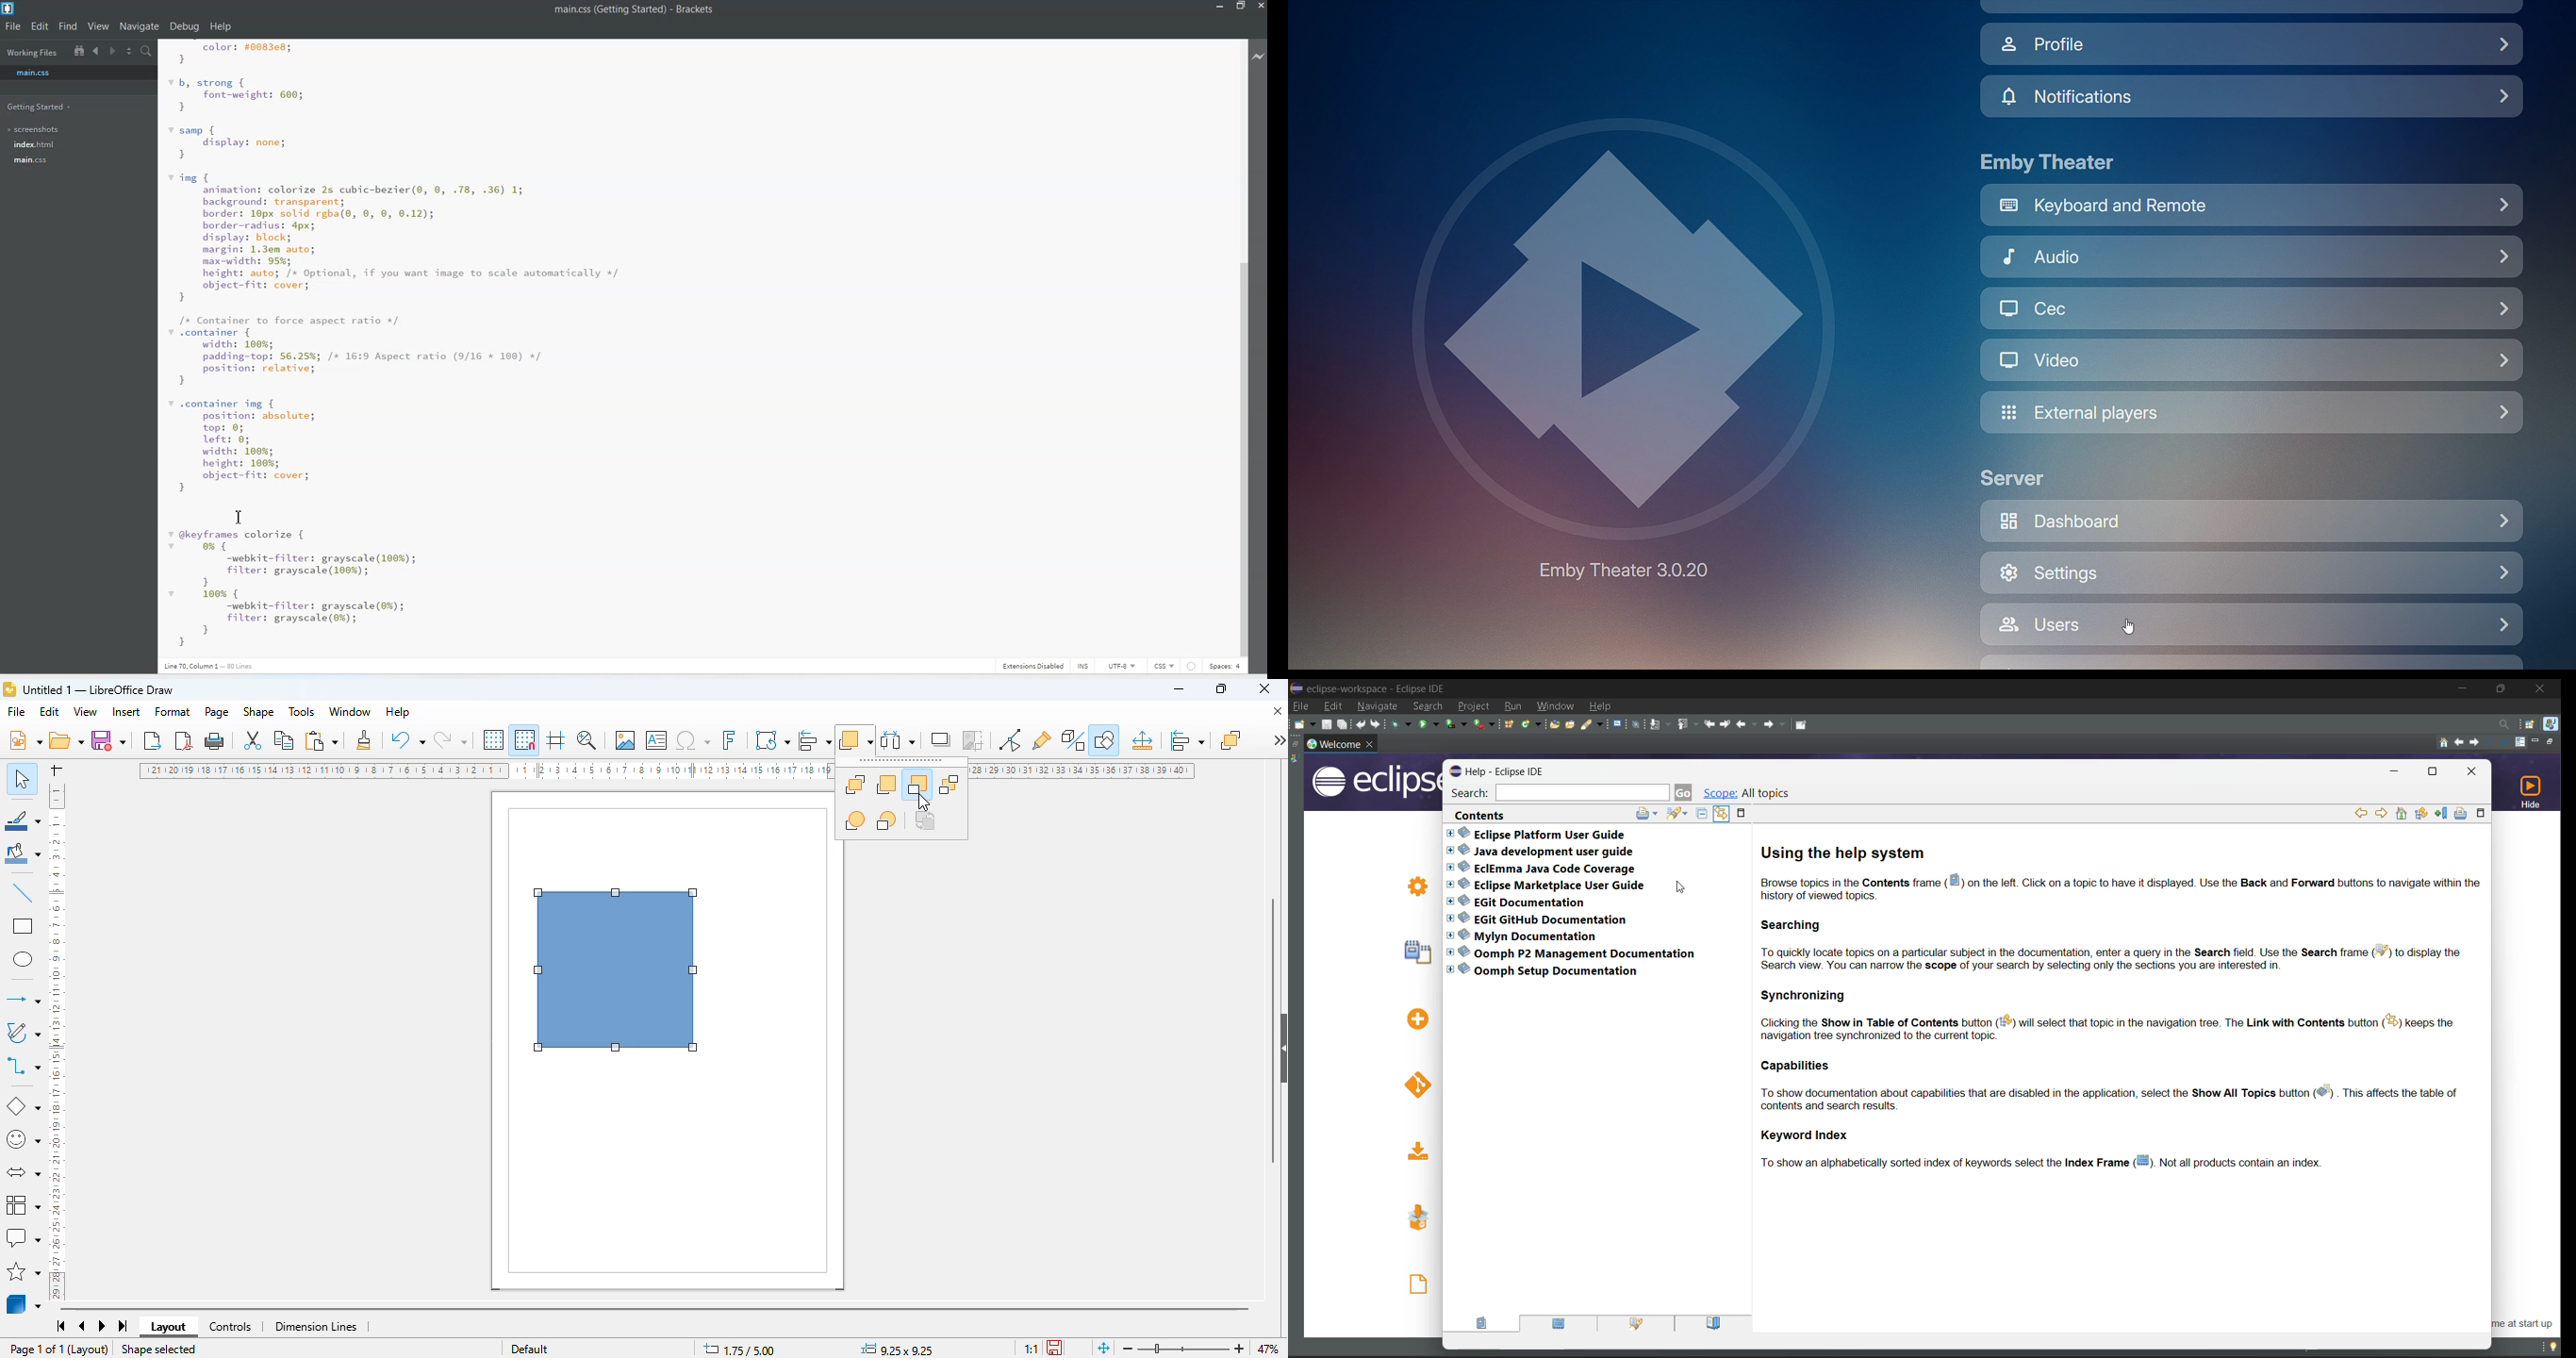  Describe the element at coordinates (923, 802) in the screenshot. I see `cursor` at that location.